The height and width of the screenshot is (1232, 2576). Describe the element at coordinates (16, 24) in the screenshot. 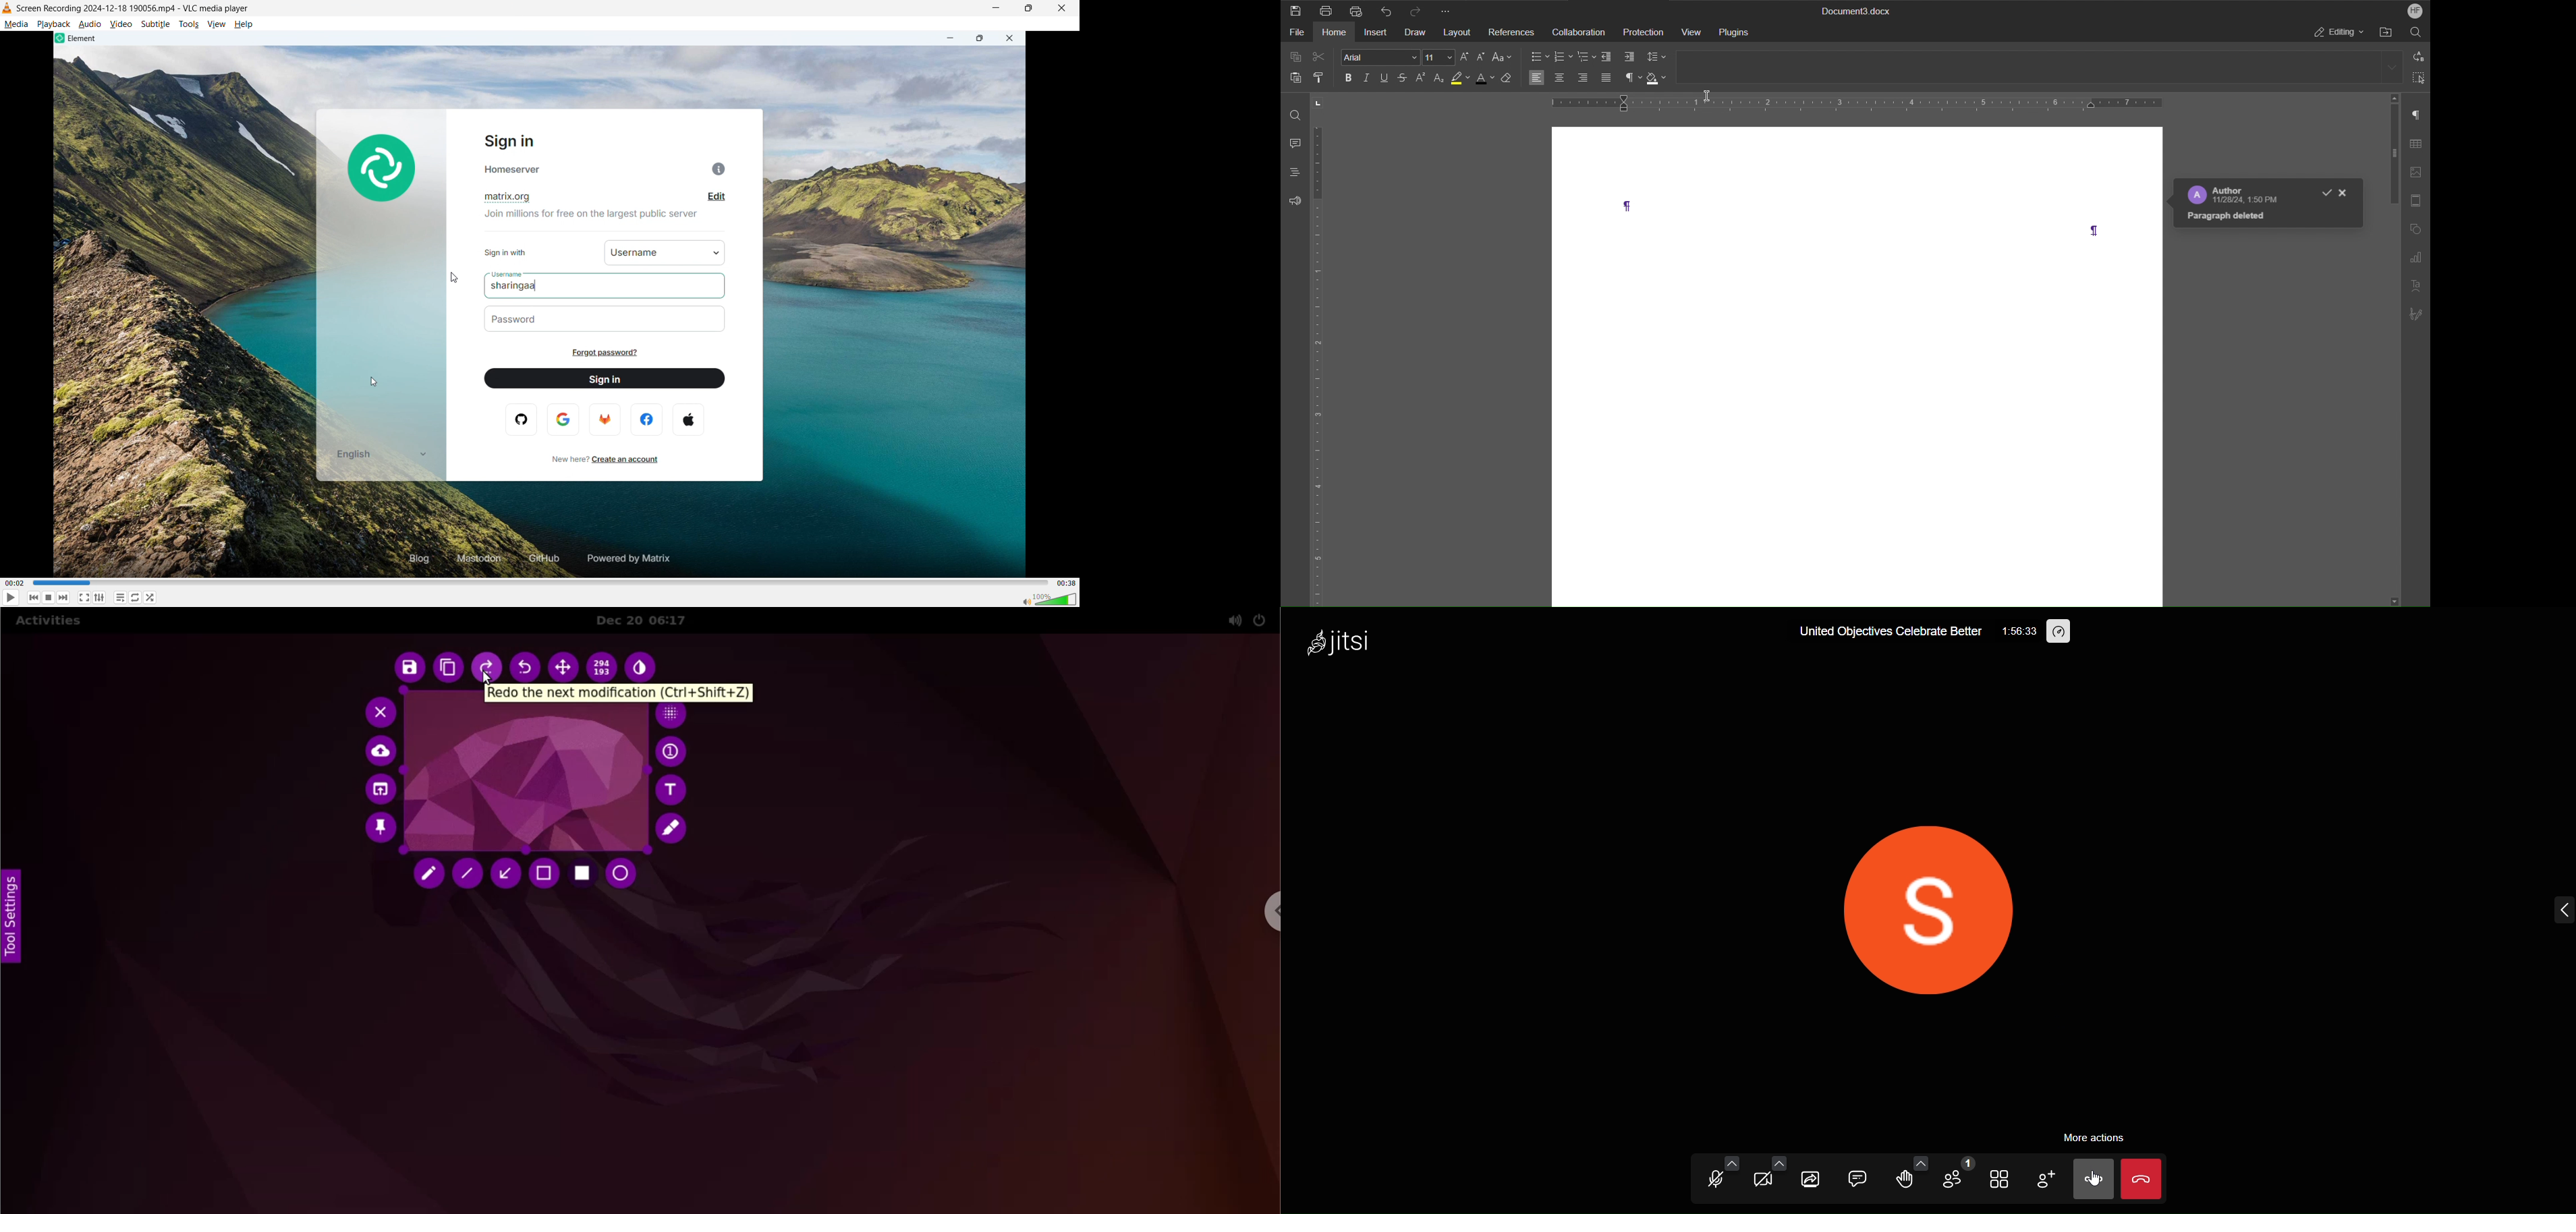

I see `Media ` at that location.